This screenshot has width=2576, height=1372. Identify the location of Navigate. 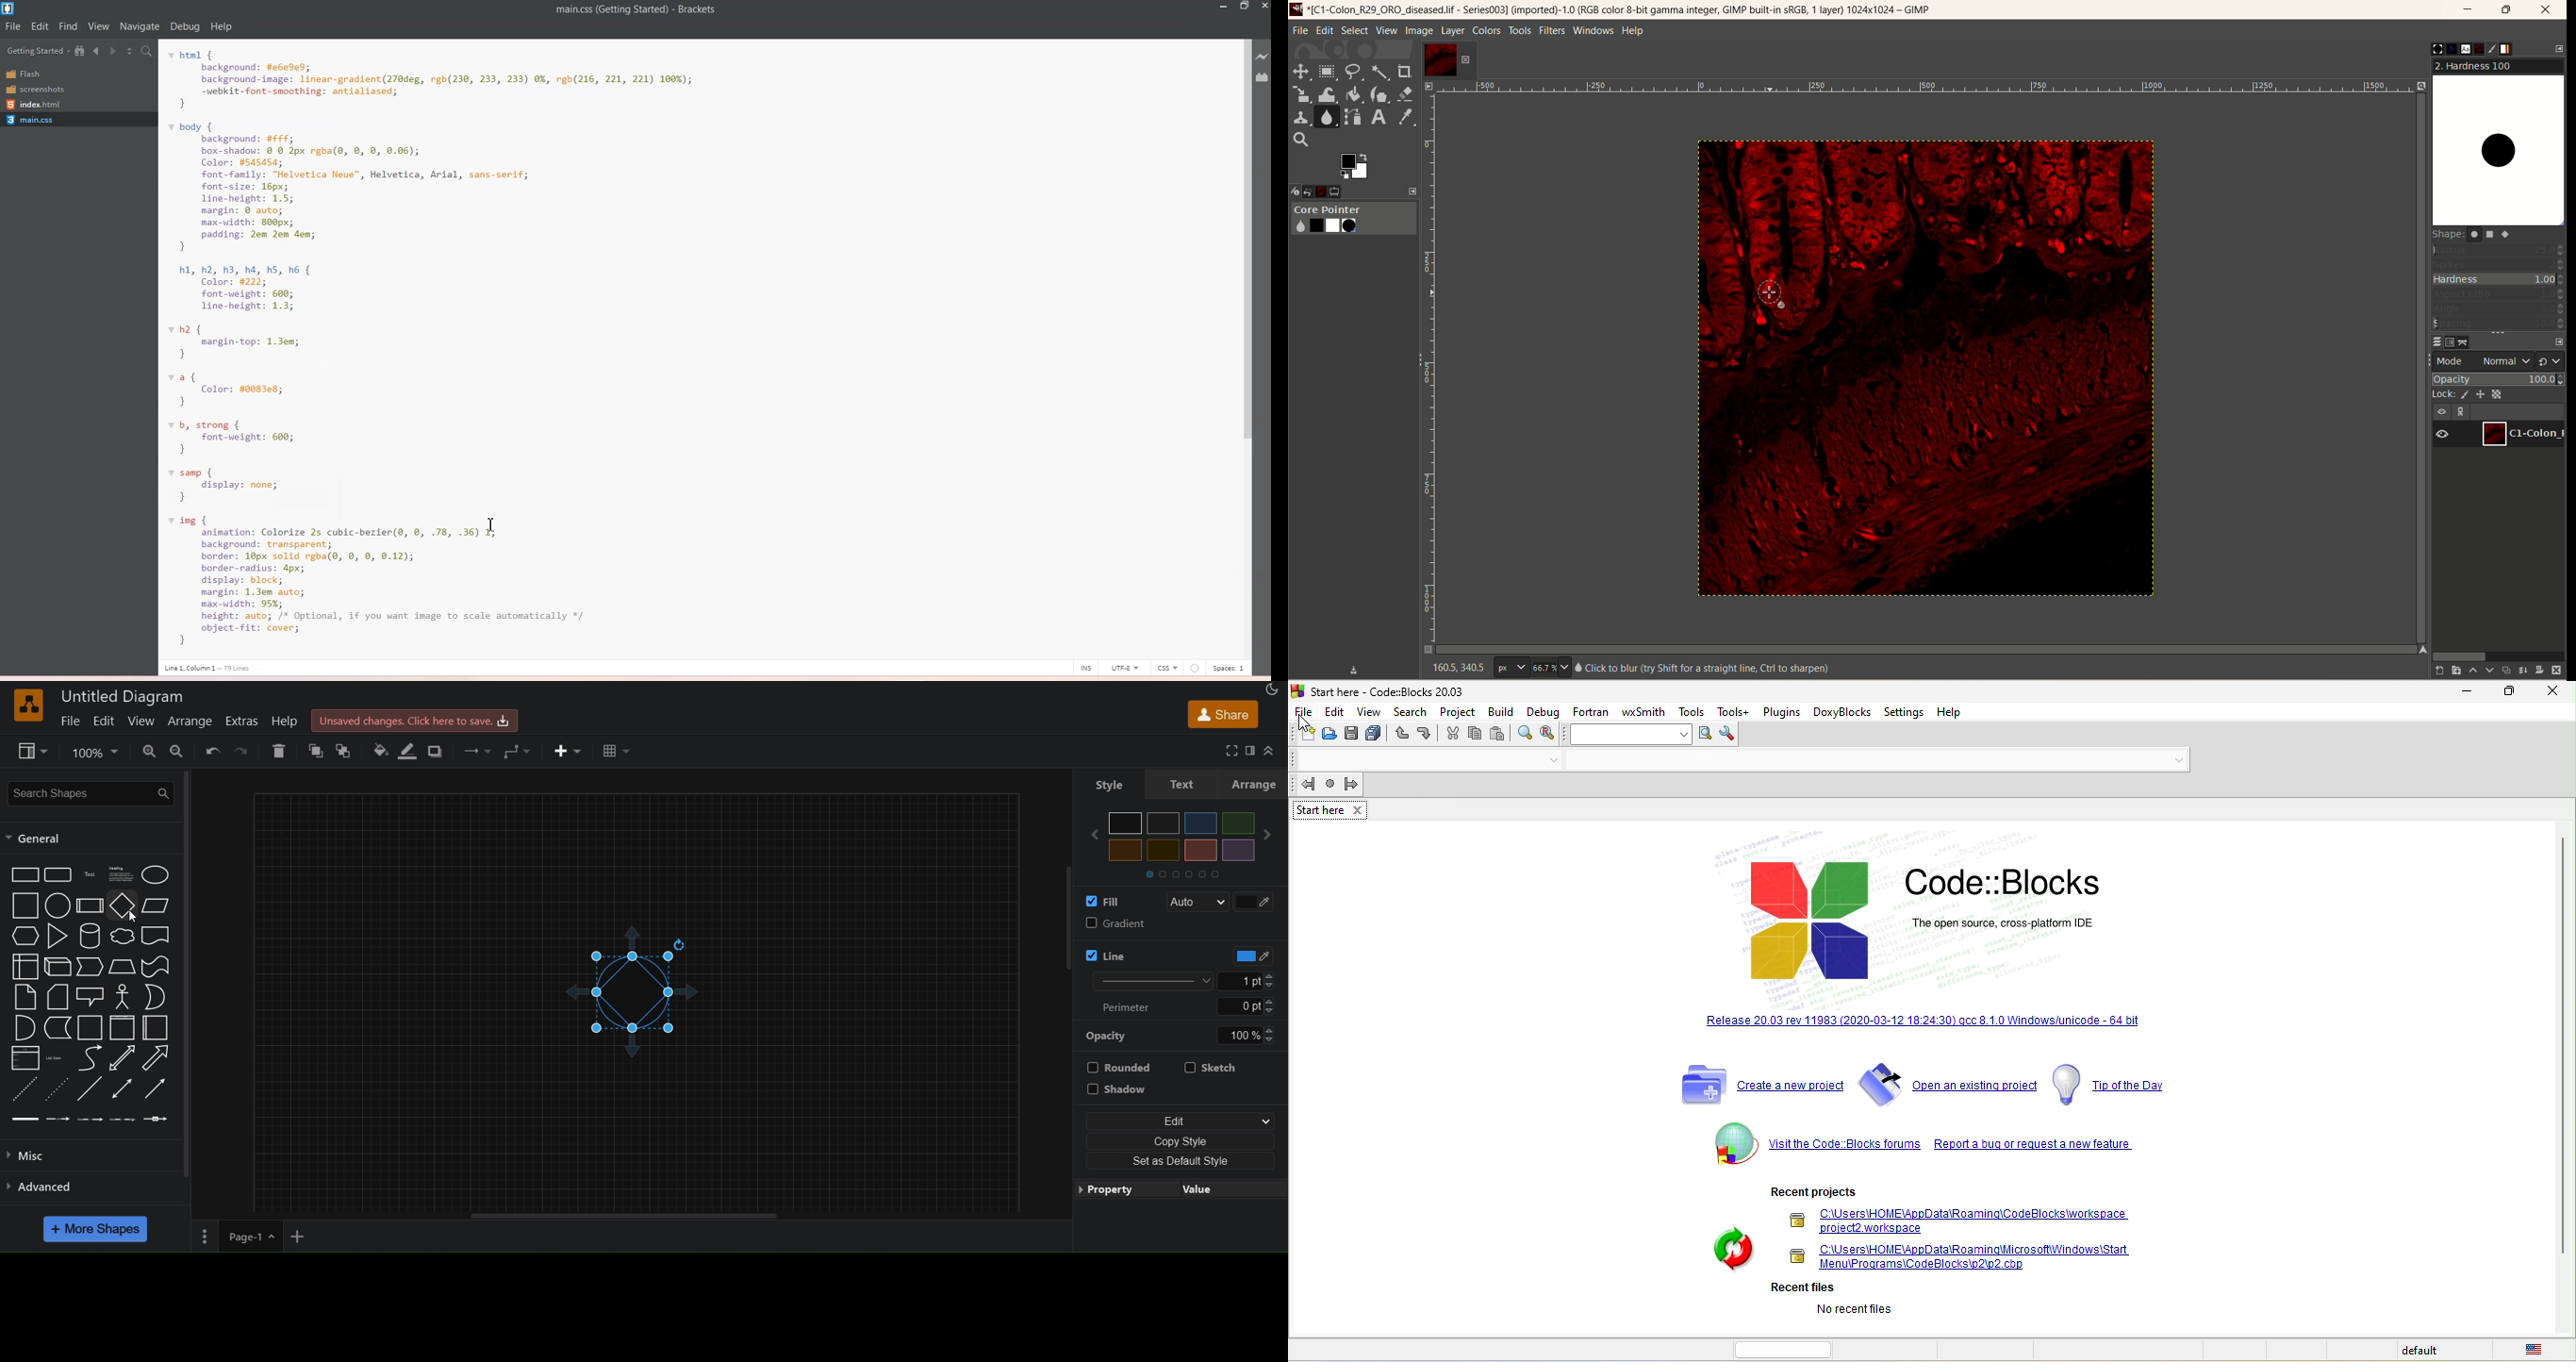
(140, 26).